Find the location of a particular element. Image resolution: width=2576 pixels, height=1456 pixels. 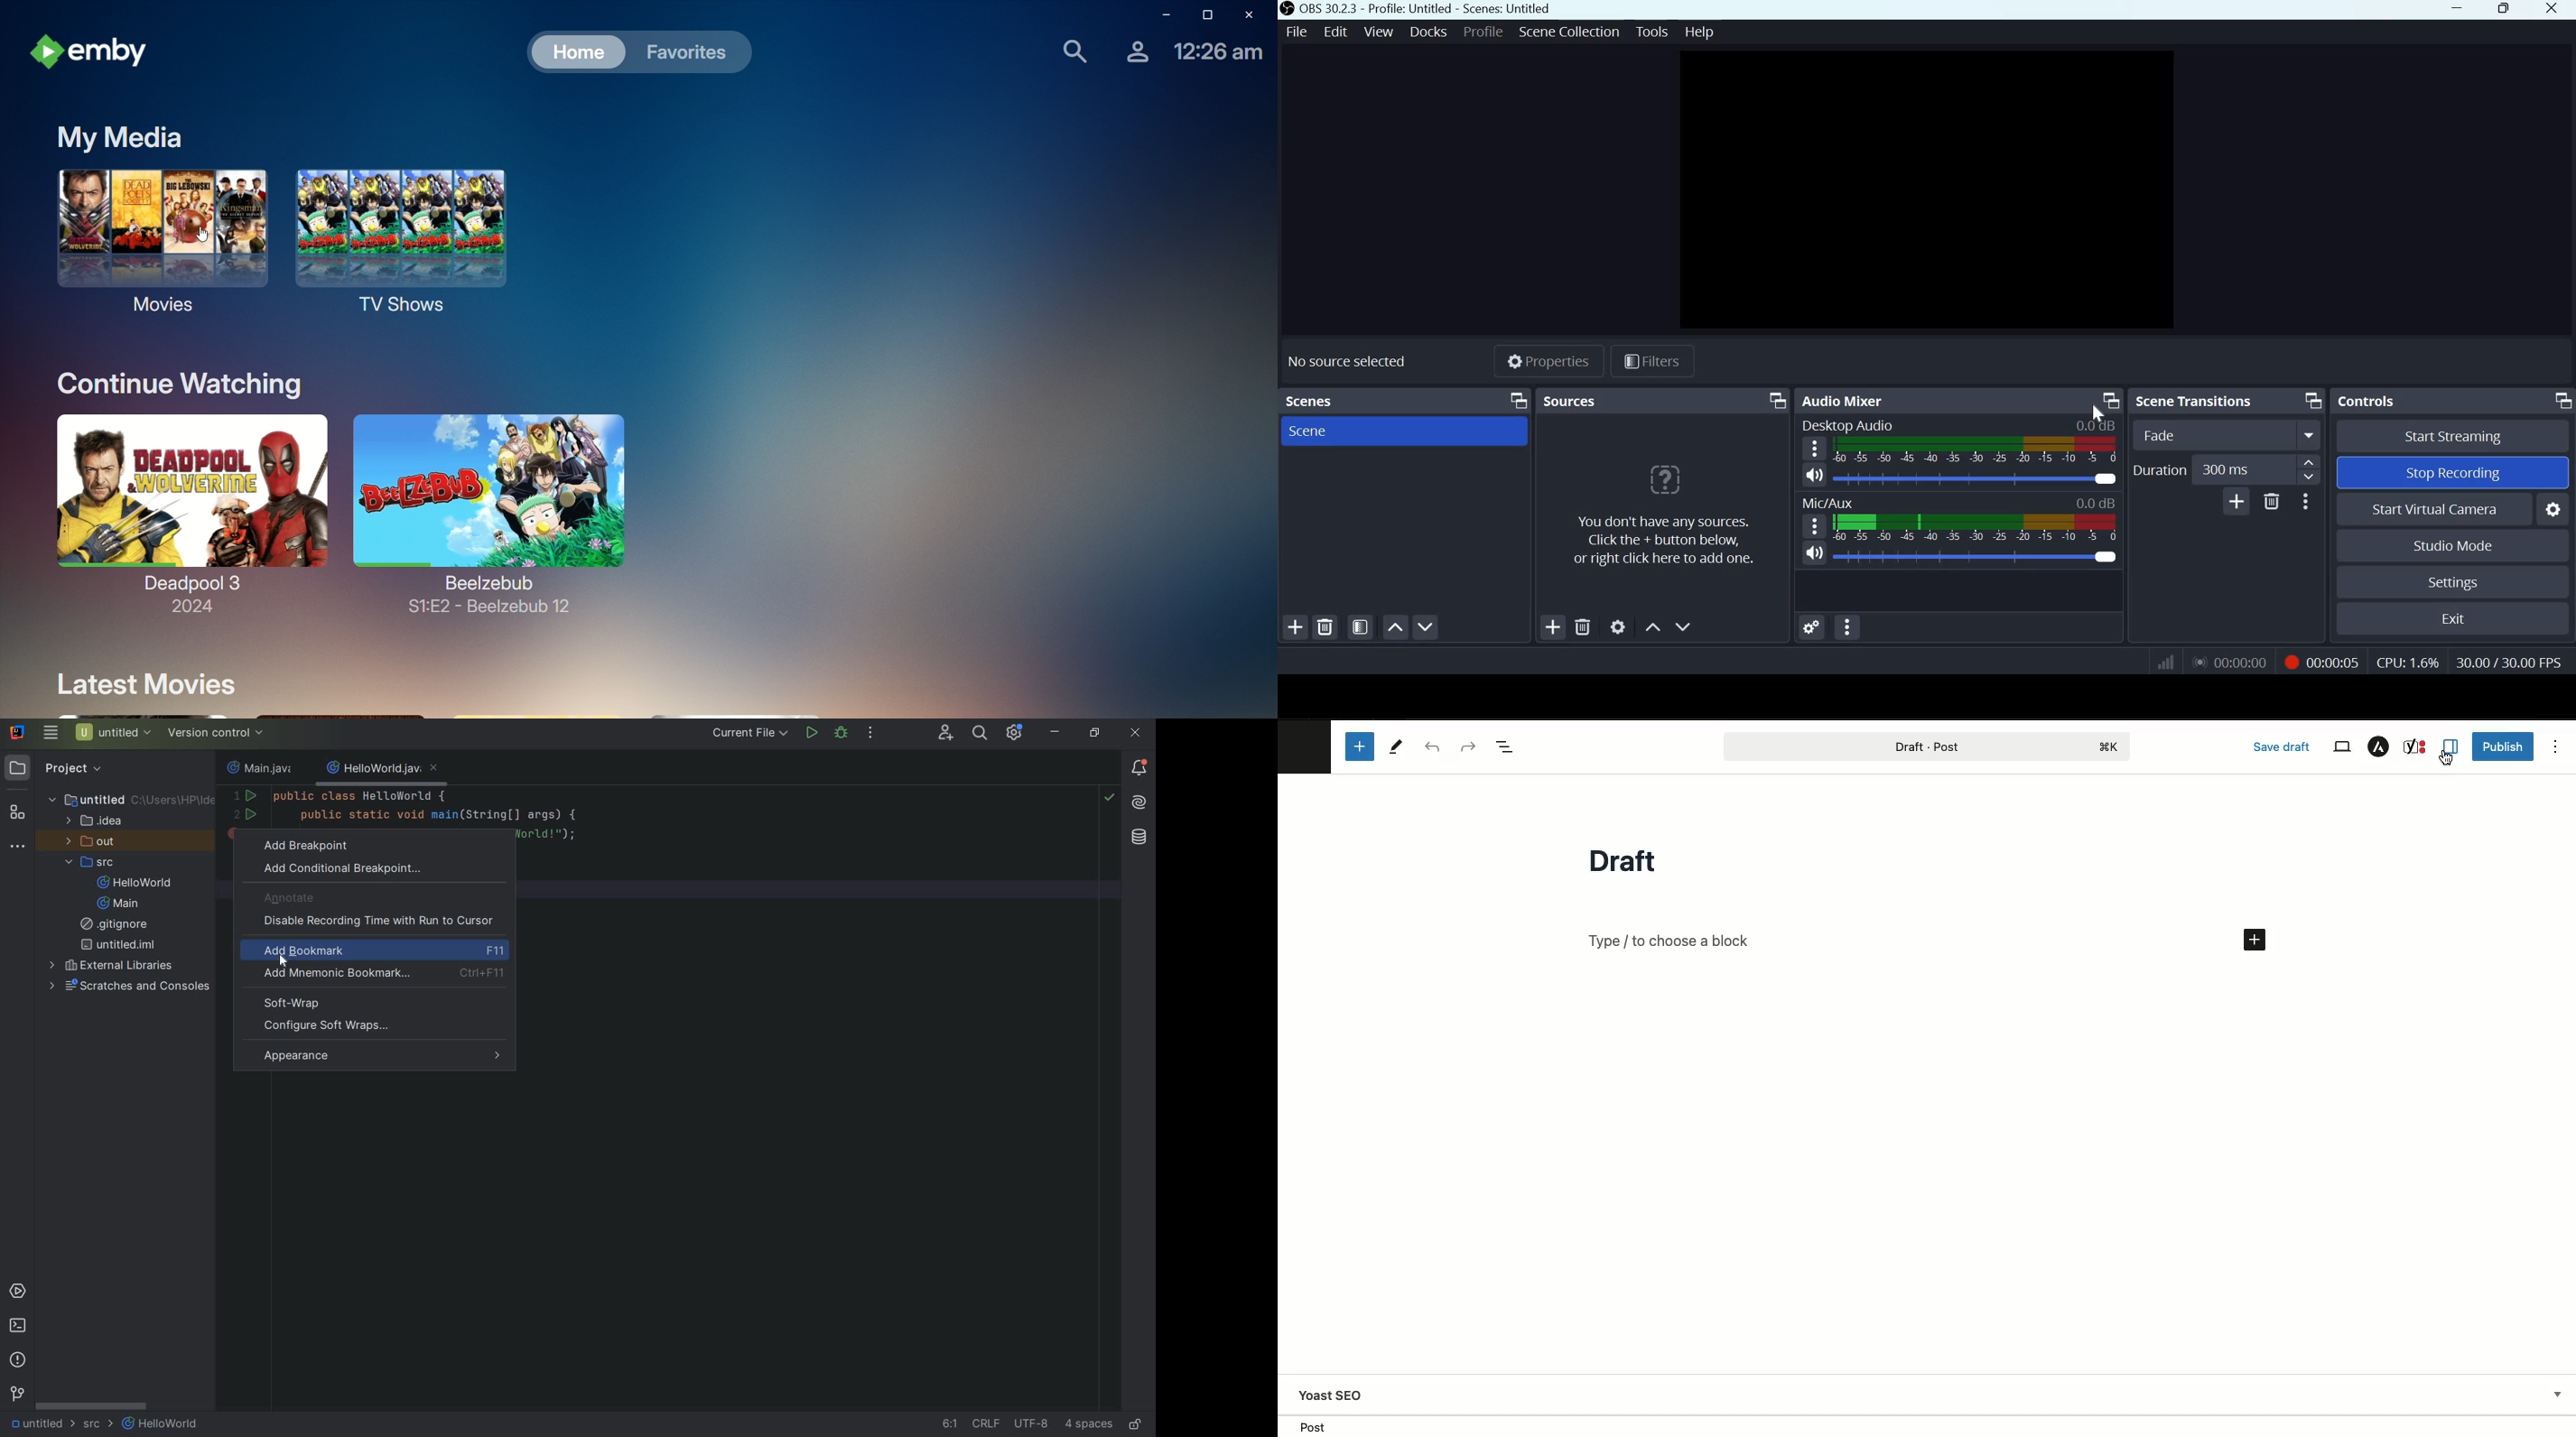

Profile is located at coordinates (1482, 33).